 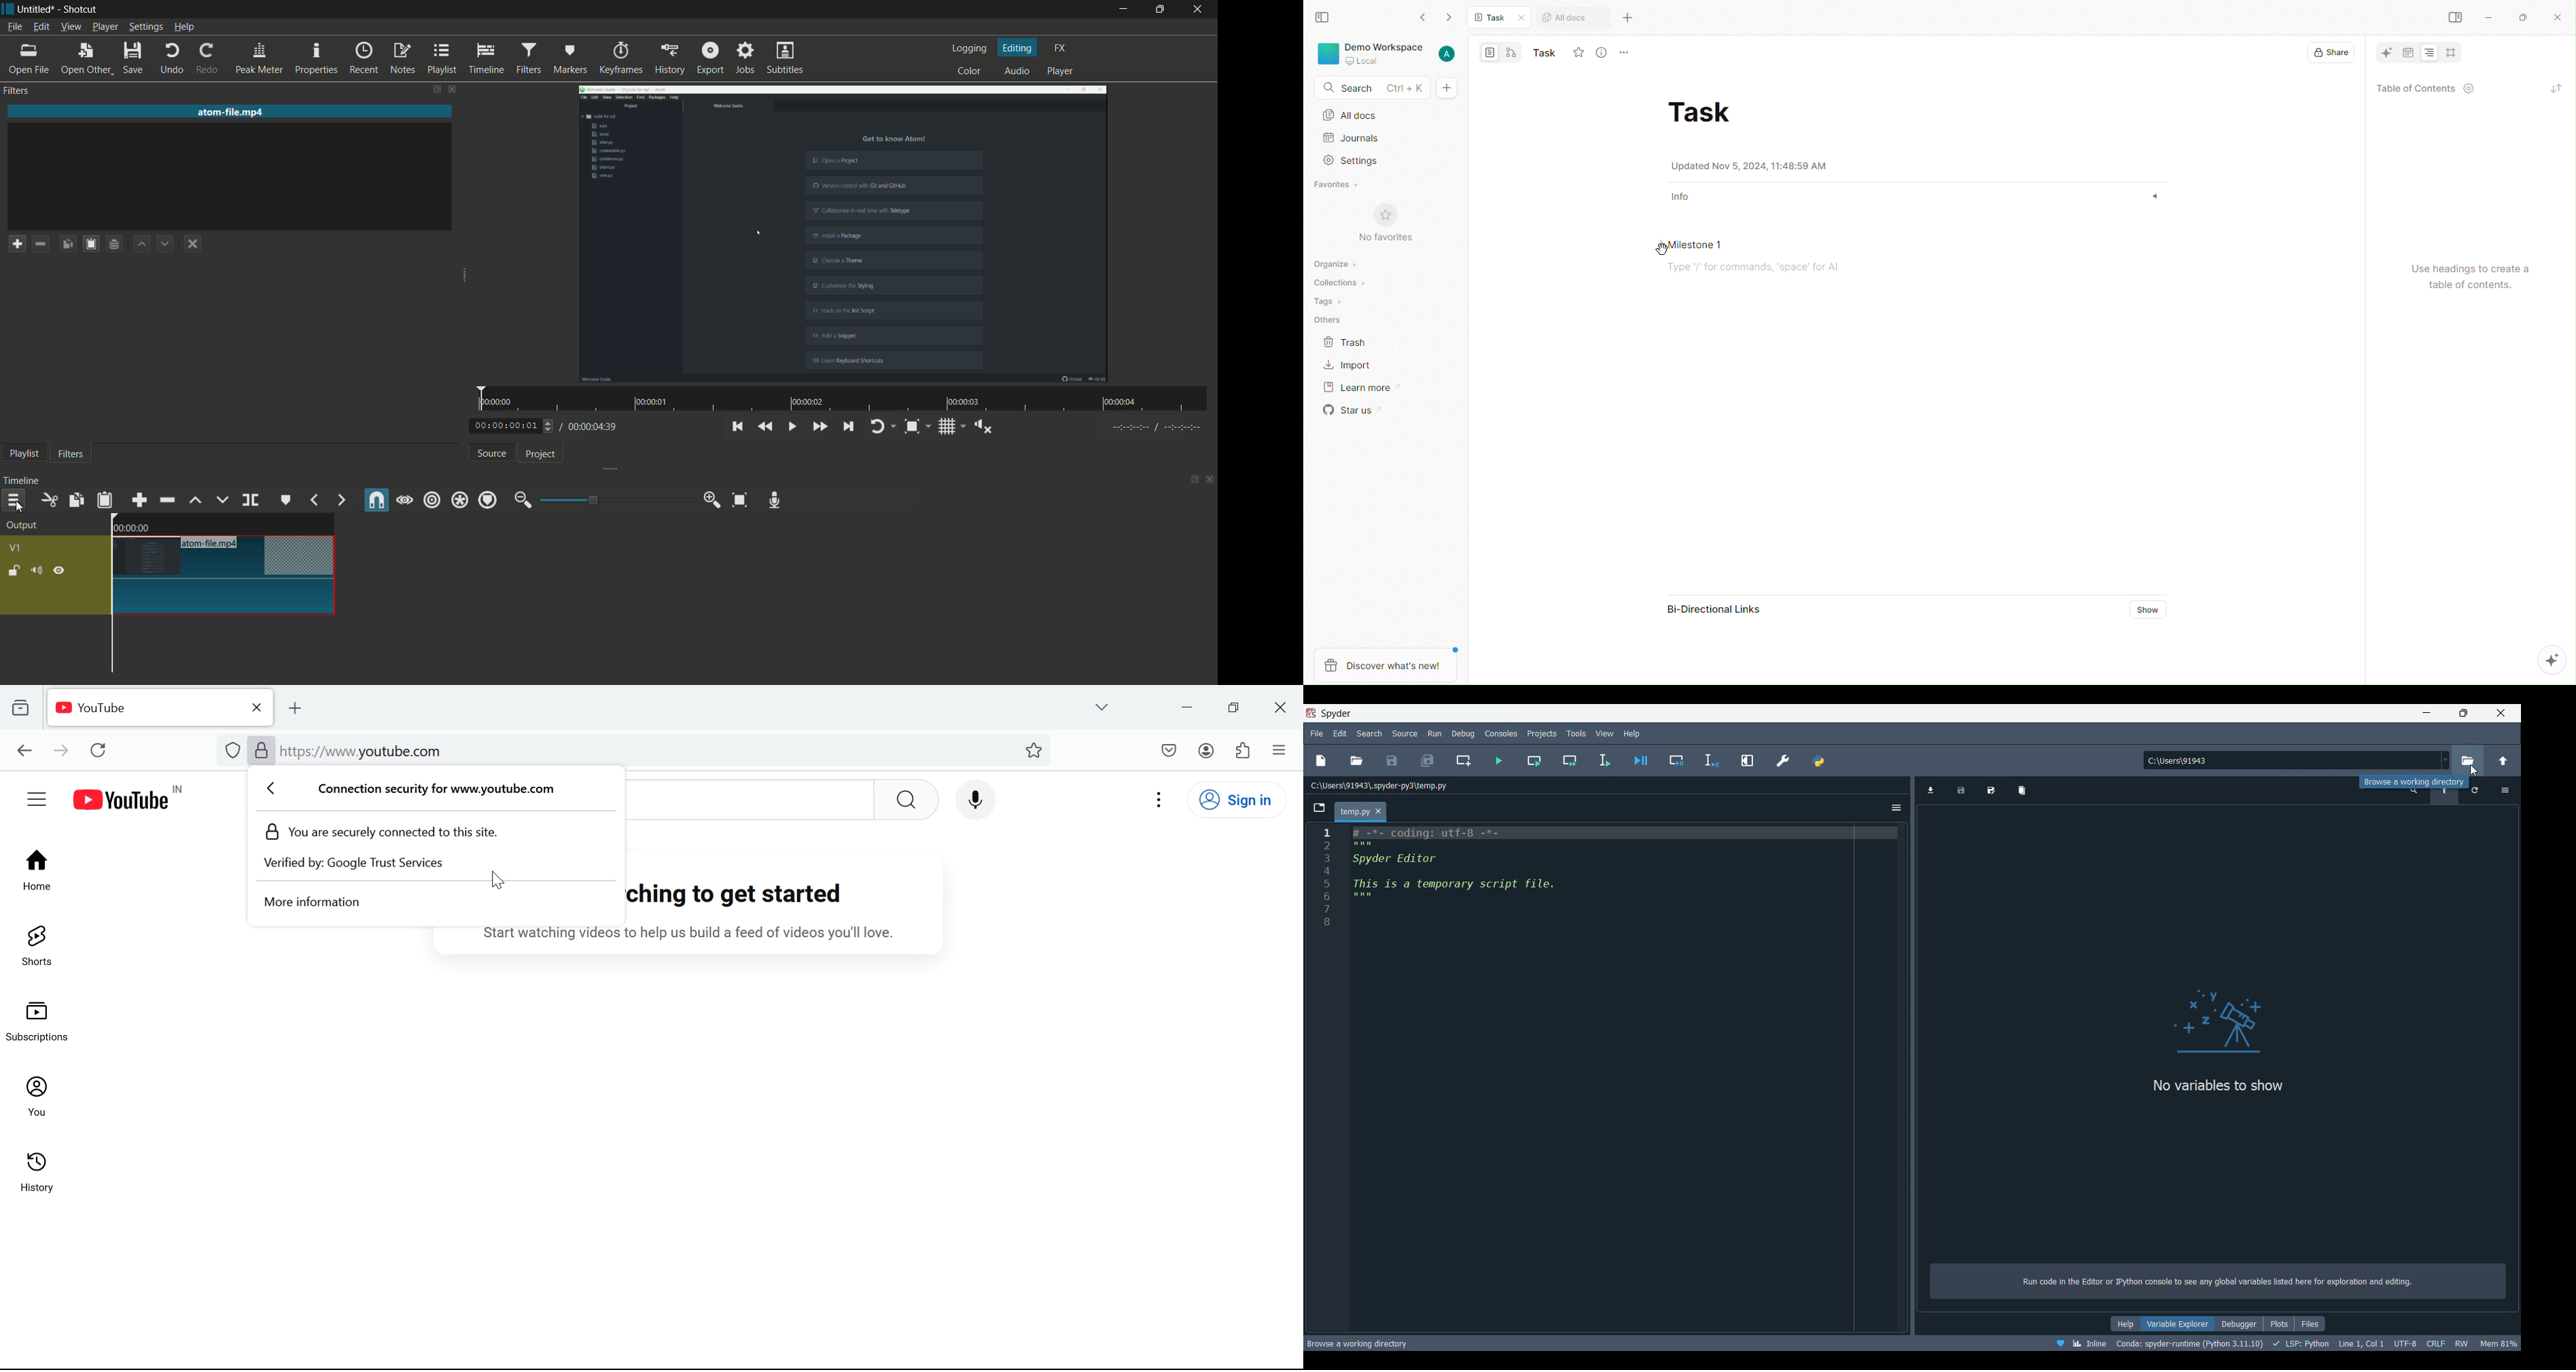 What do you see at coordinates (403, 59) in the screenshot?
I see `notes` at bounding box center [403, 59].